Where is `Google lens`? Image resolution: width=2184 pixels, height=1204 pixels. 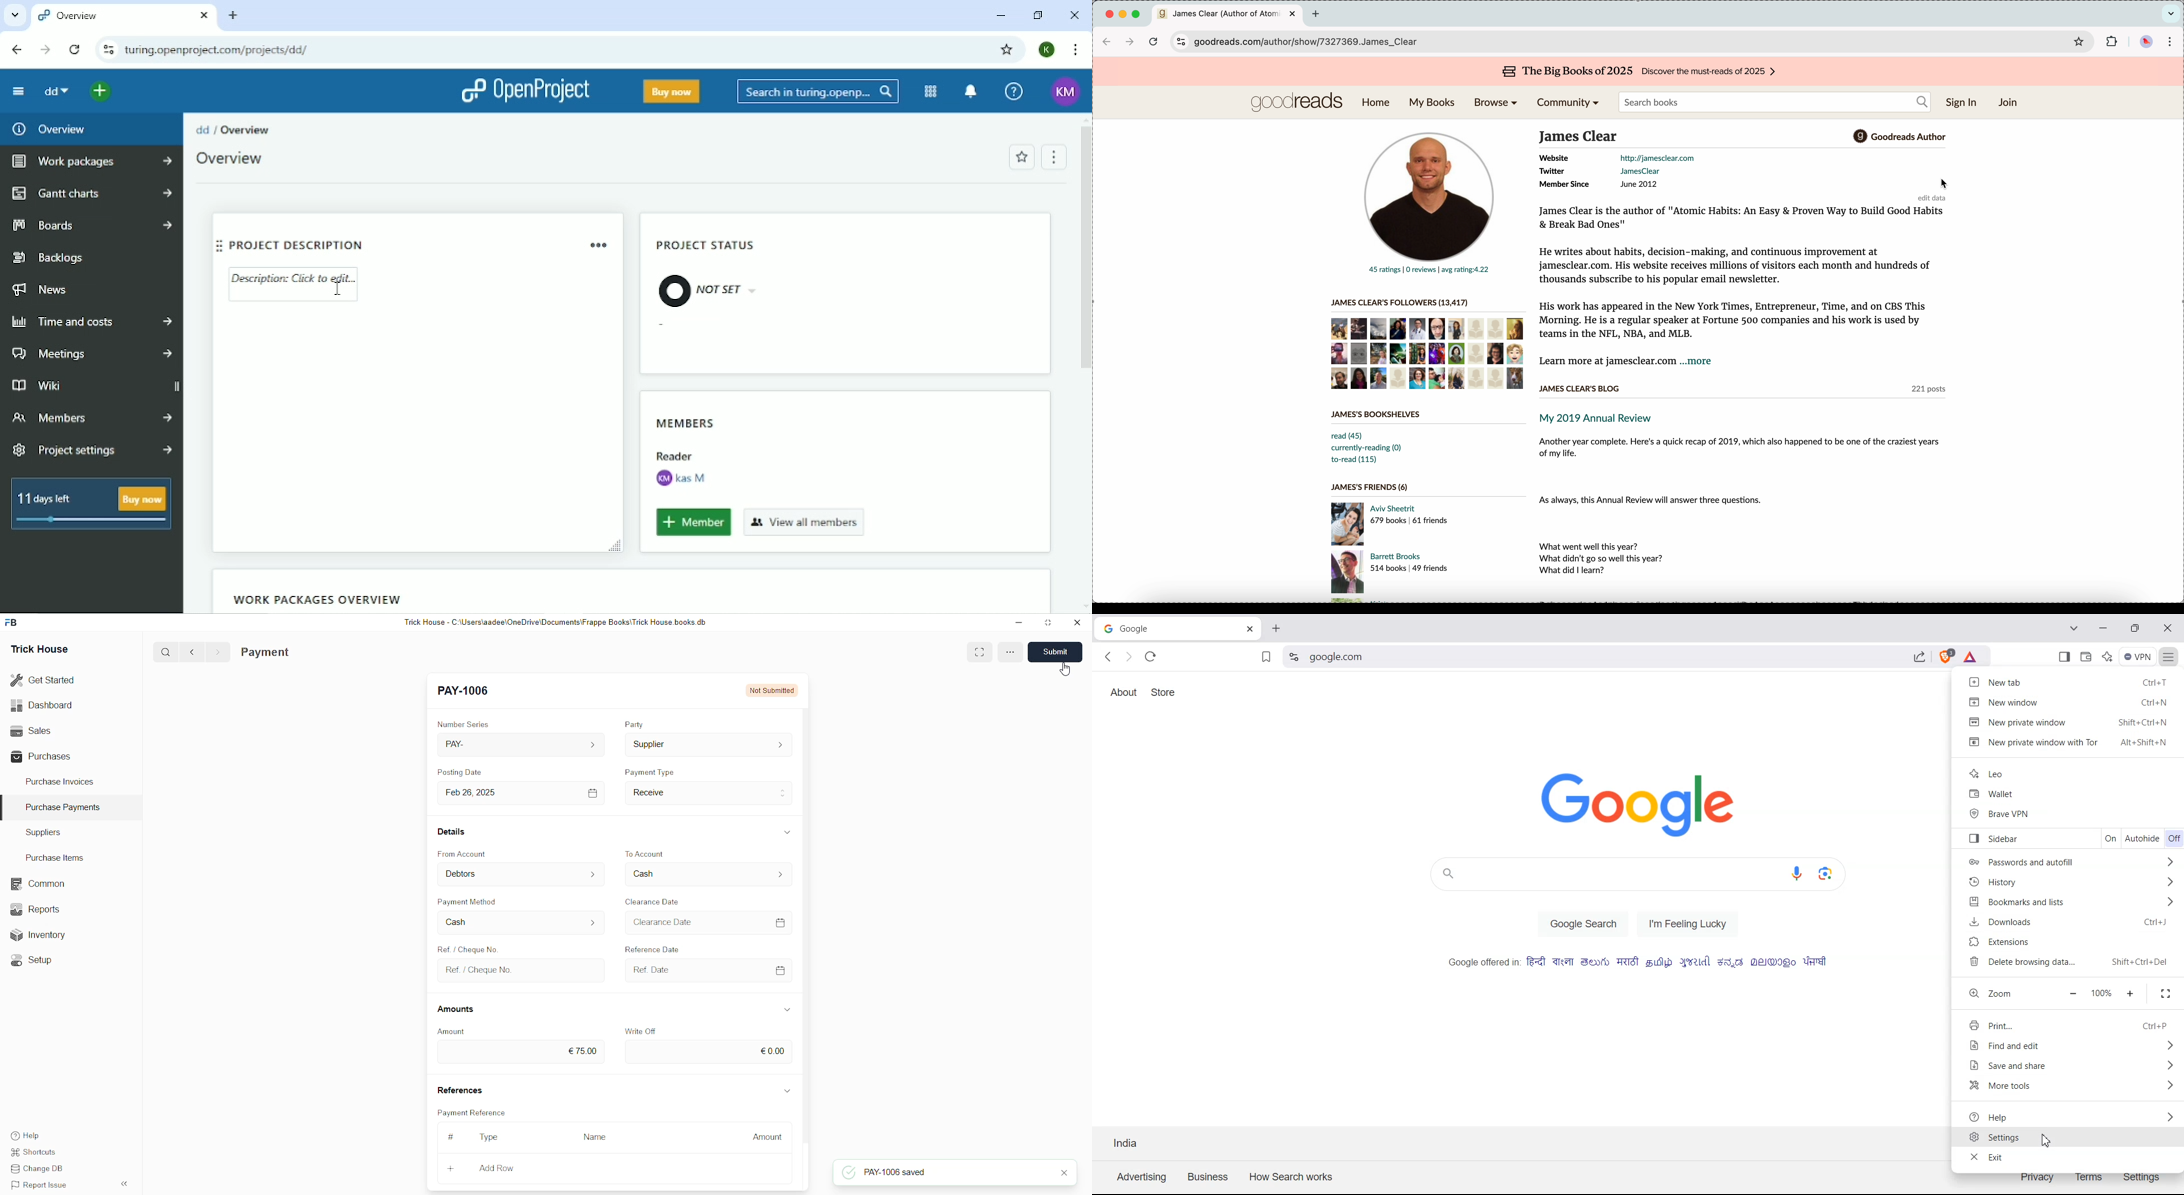
Google lens is located at coordinates (1833, 873).